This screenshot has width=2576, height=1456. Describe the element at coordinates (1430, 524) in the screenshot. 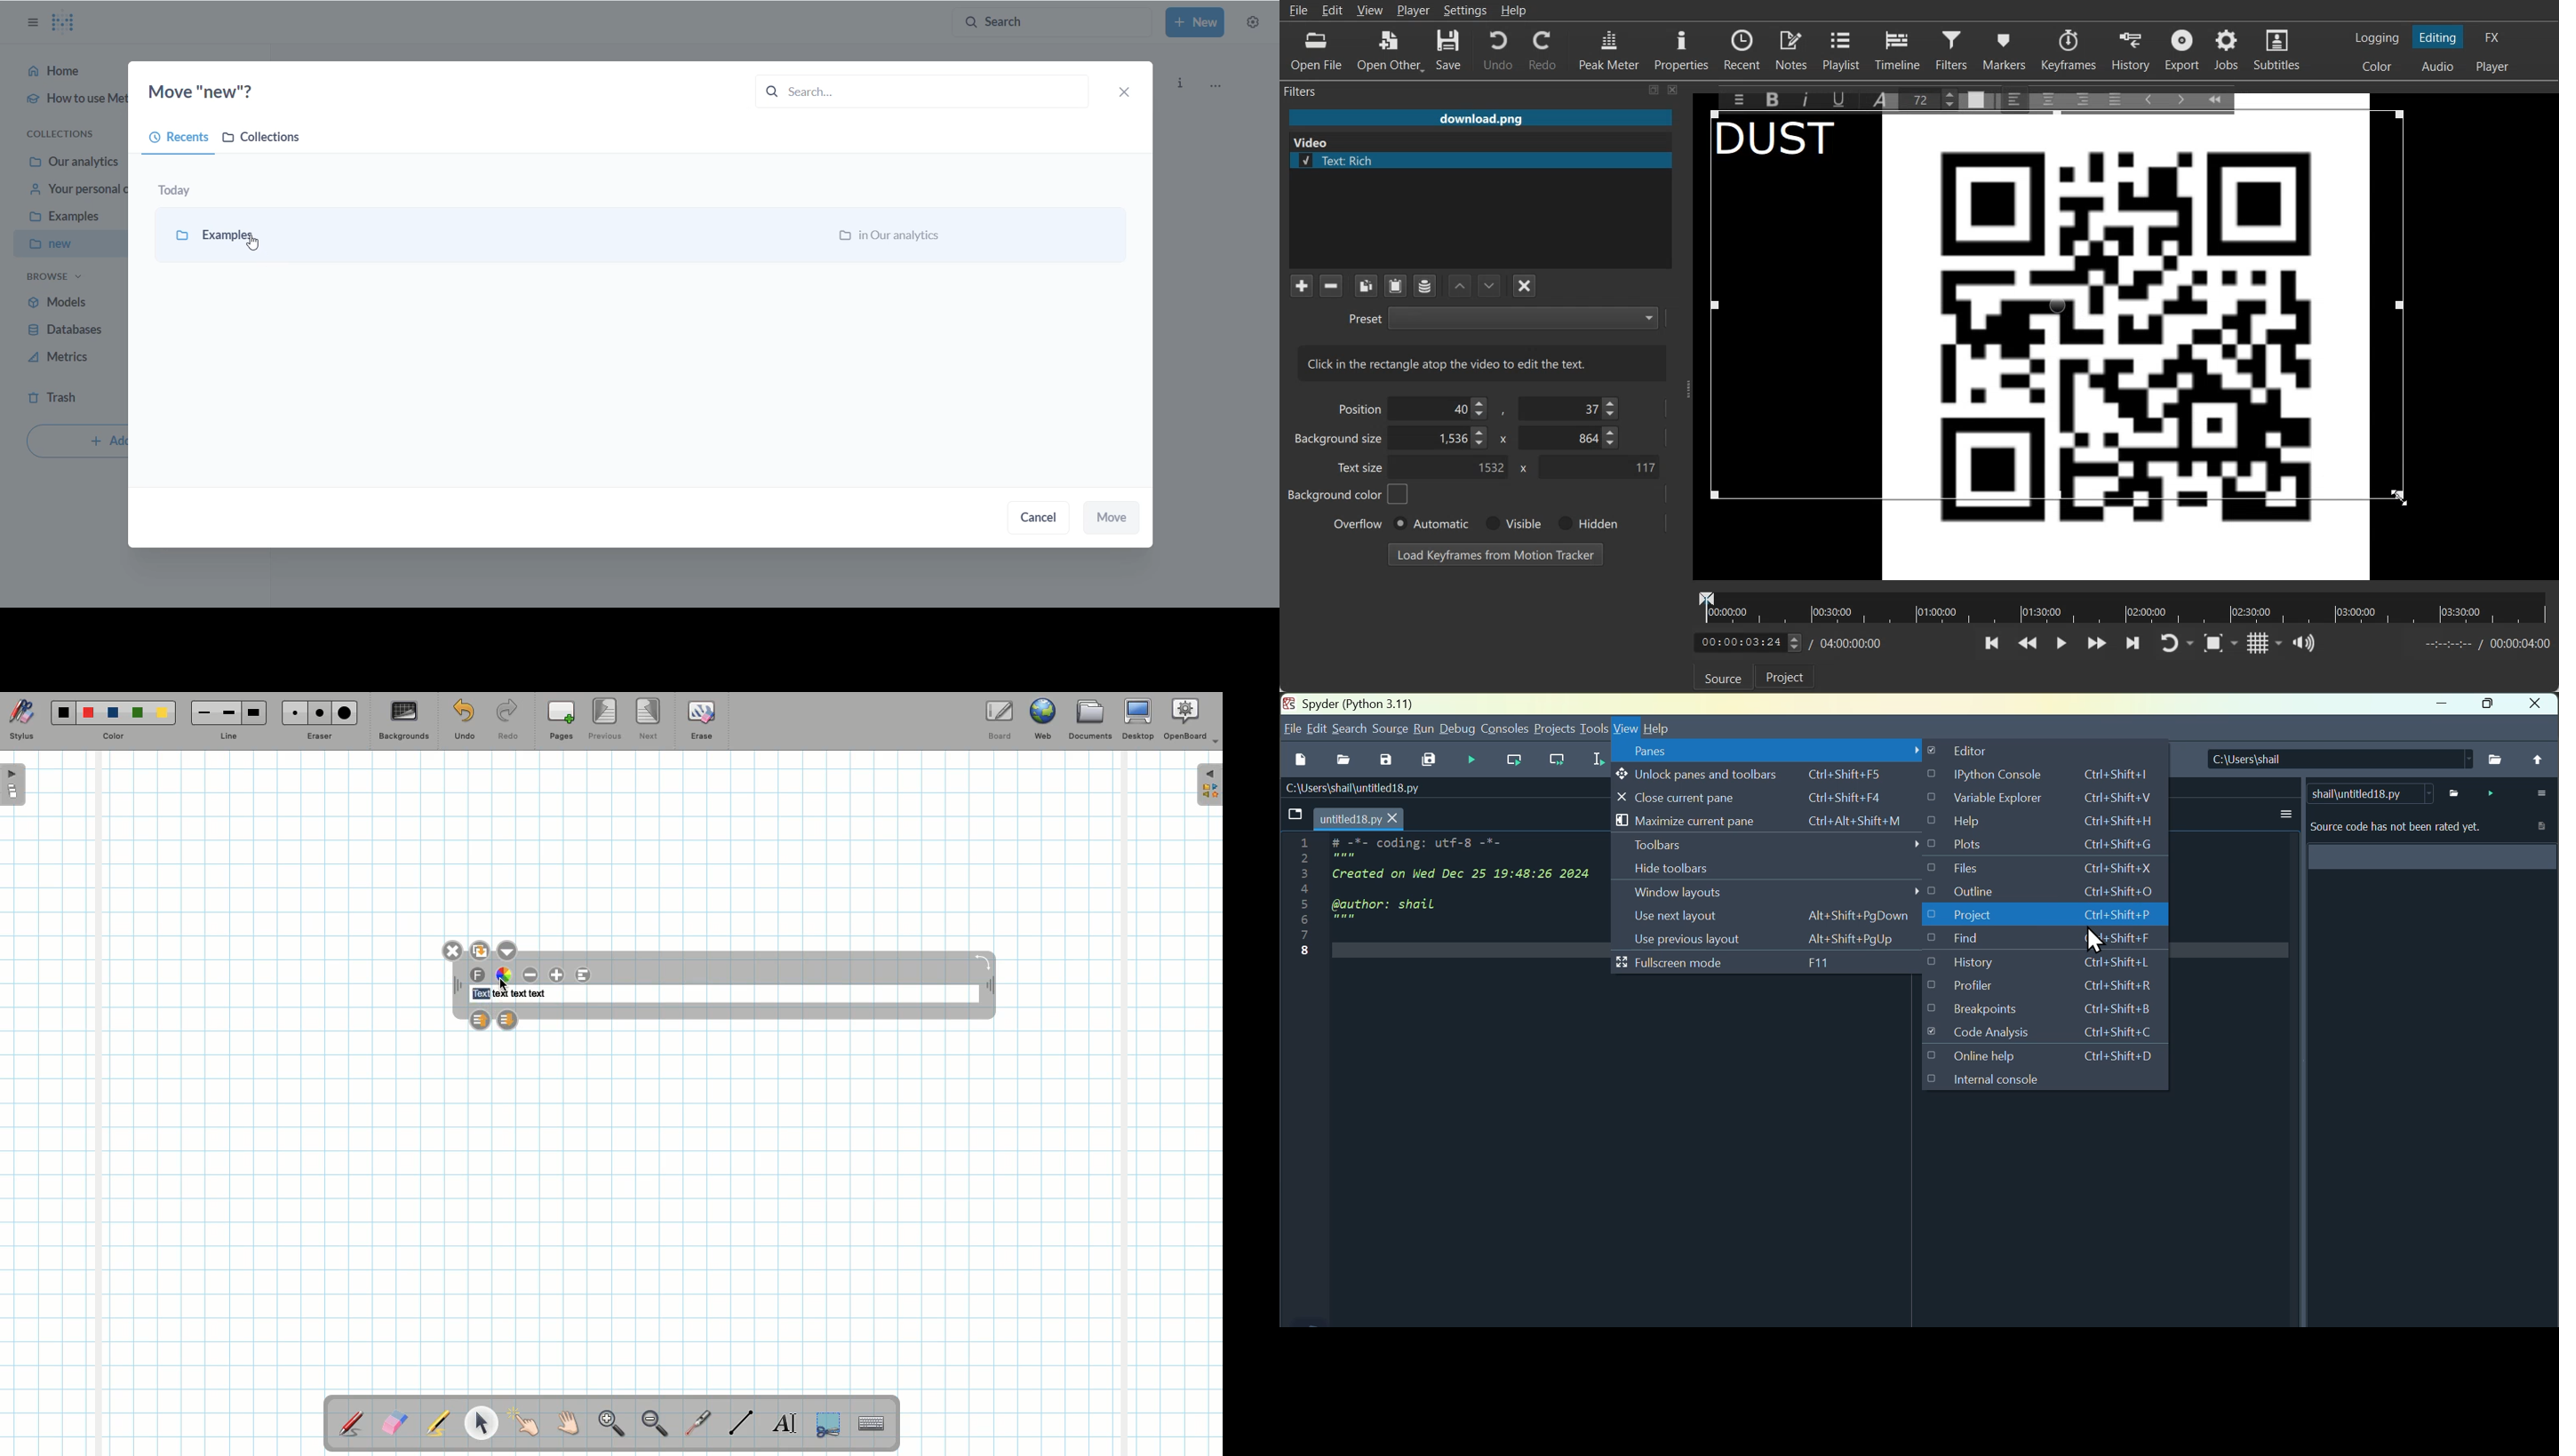

I see `Automatic` at that location.